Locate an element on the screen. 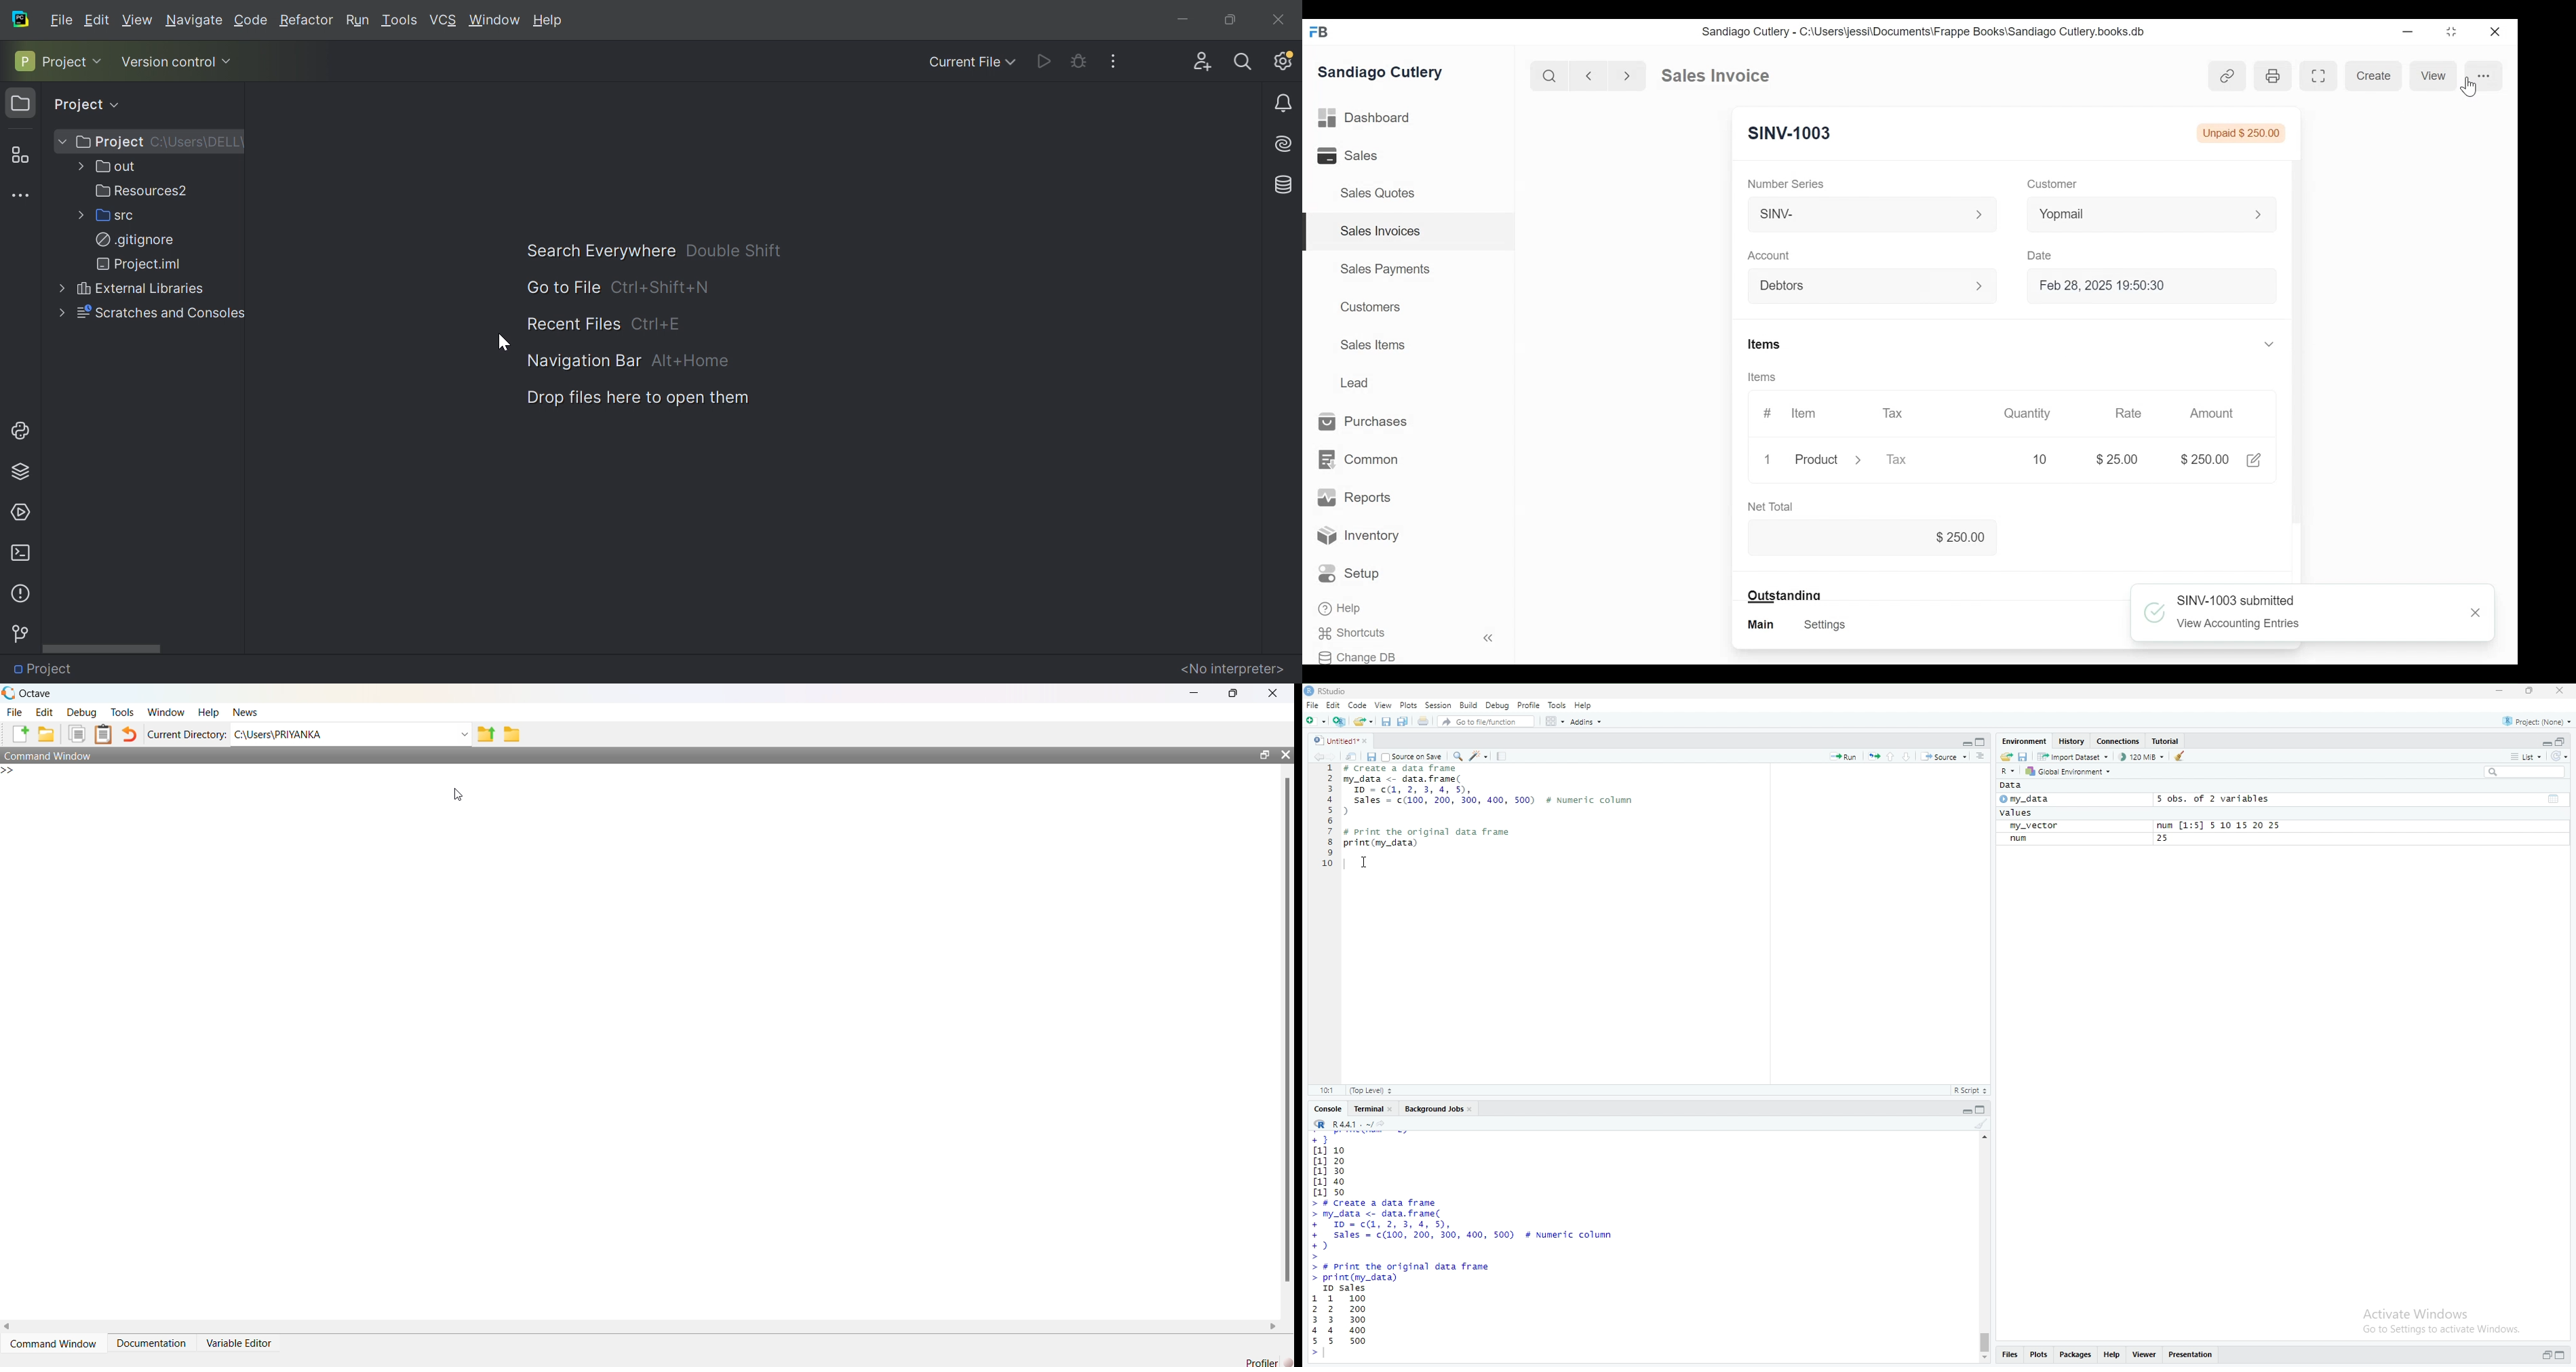 This screenshot has width=2576, height=1372. View is located at coordinates (1382, 706).